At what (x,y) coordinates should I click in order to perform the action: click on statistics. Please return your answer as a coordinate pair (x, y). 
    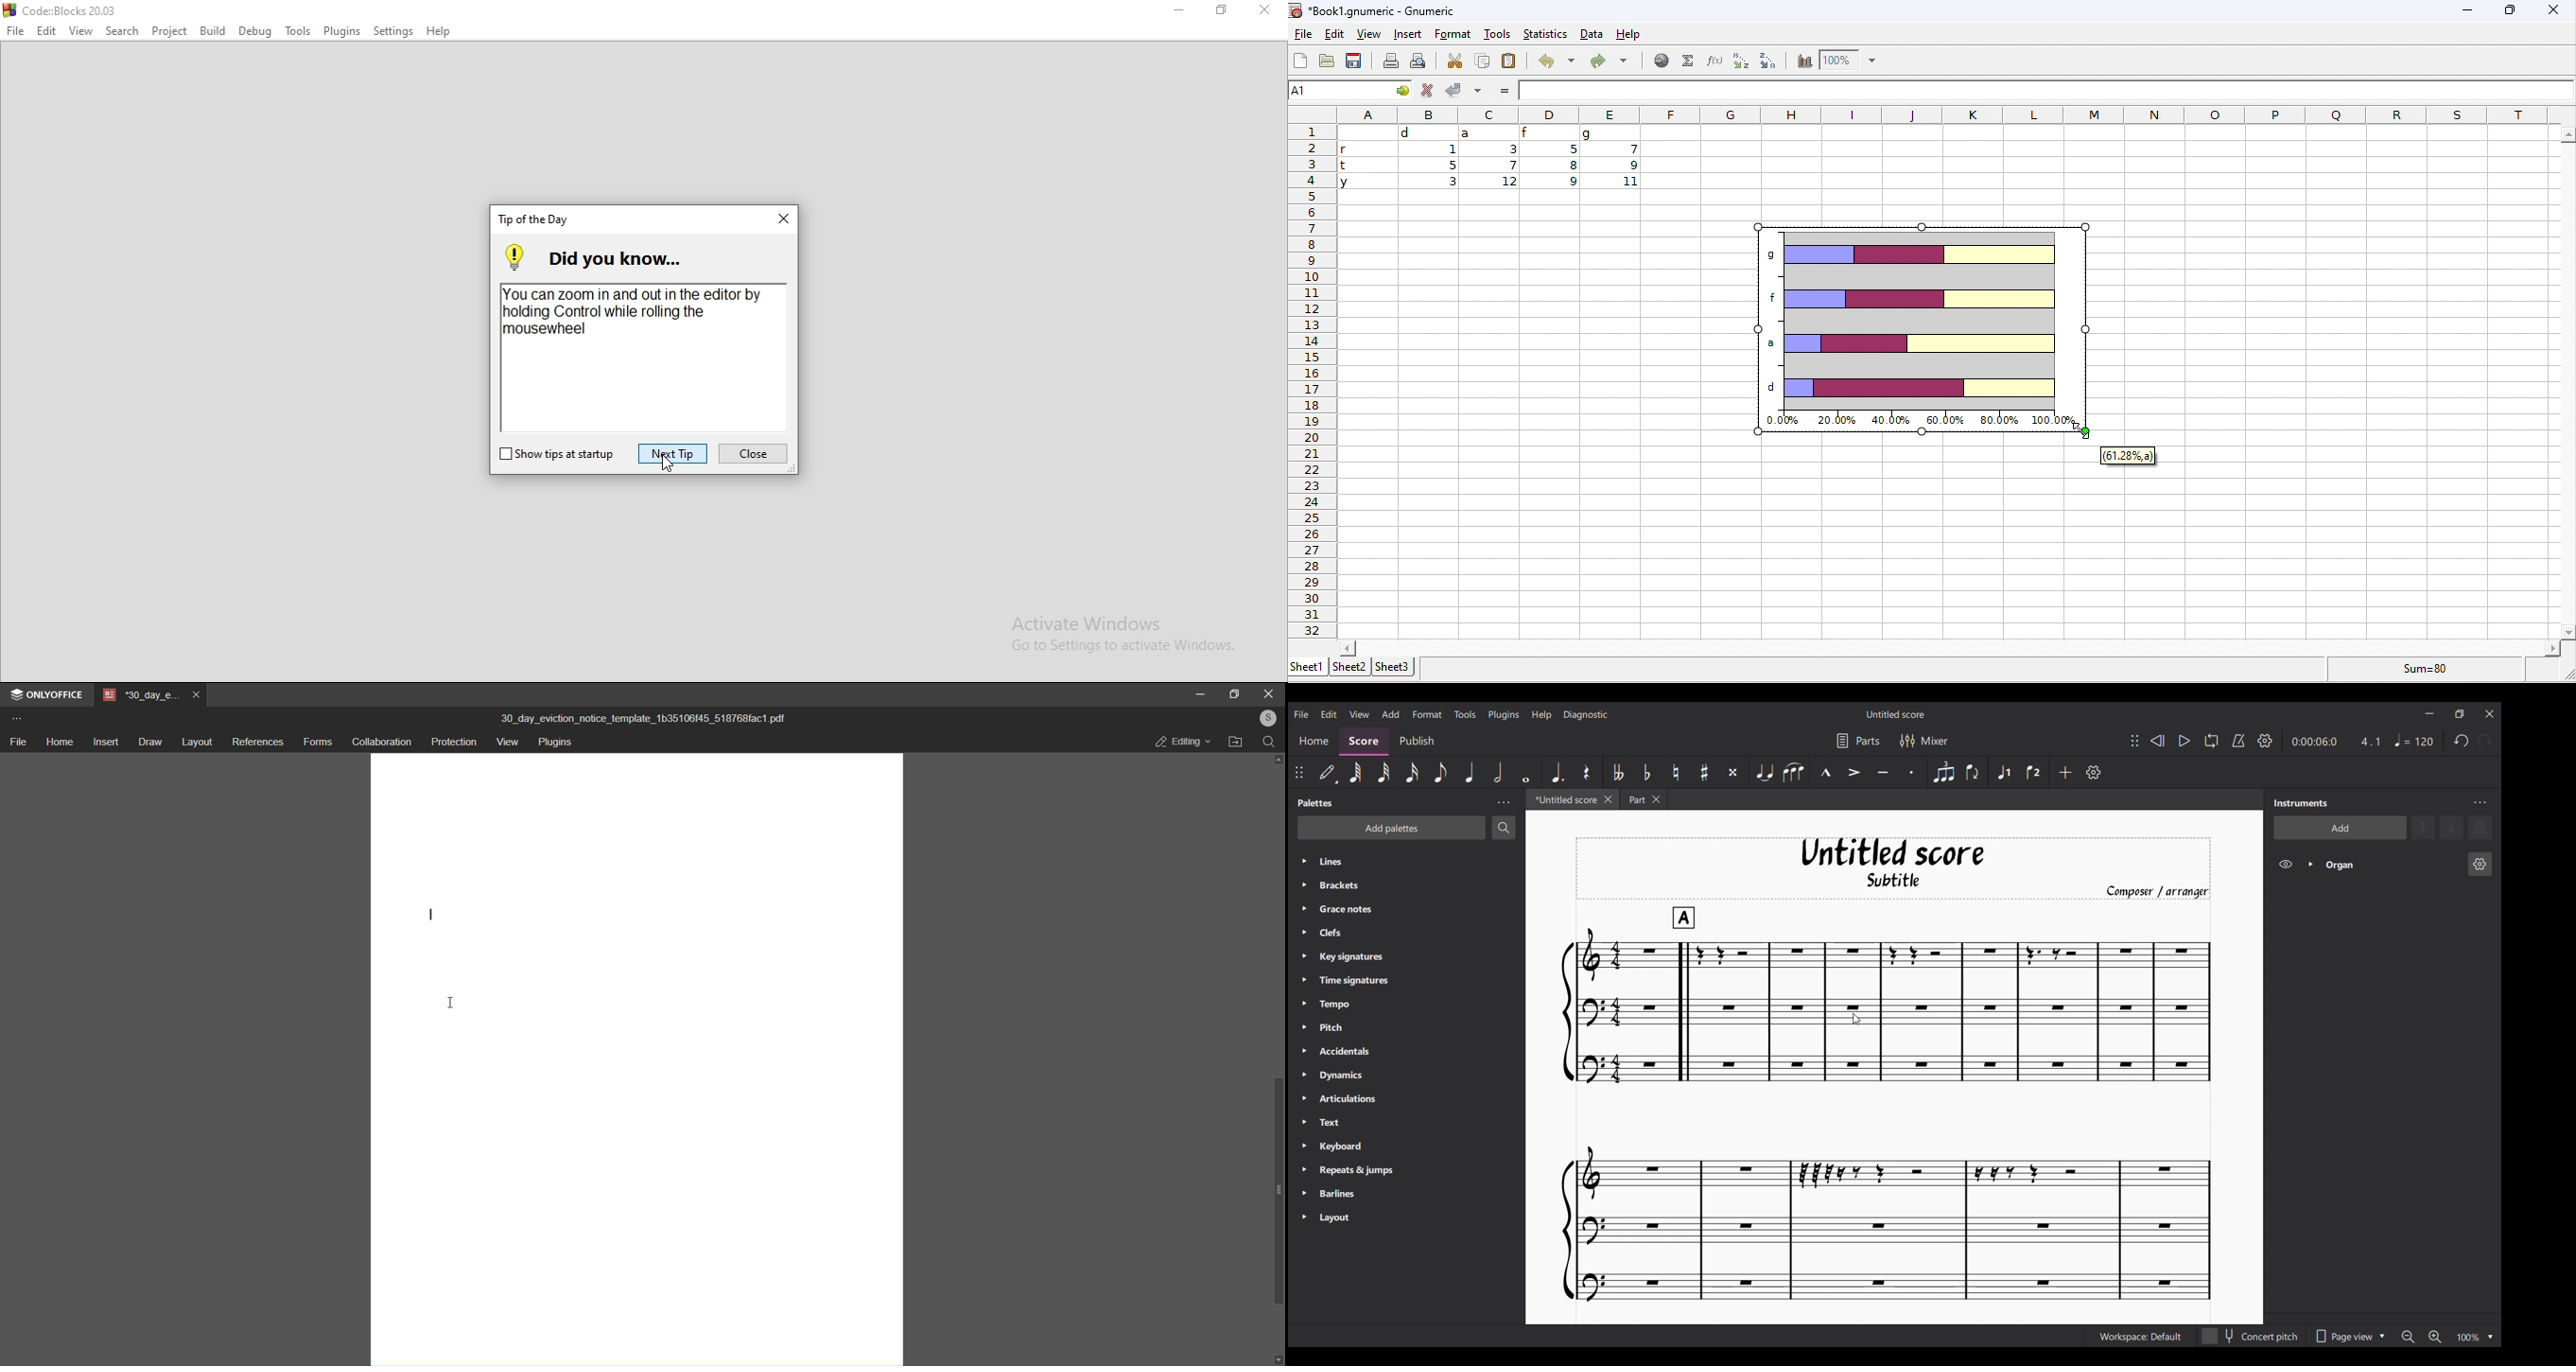
    Looking at the image, I should click on (1545, 33).